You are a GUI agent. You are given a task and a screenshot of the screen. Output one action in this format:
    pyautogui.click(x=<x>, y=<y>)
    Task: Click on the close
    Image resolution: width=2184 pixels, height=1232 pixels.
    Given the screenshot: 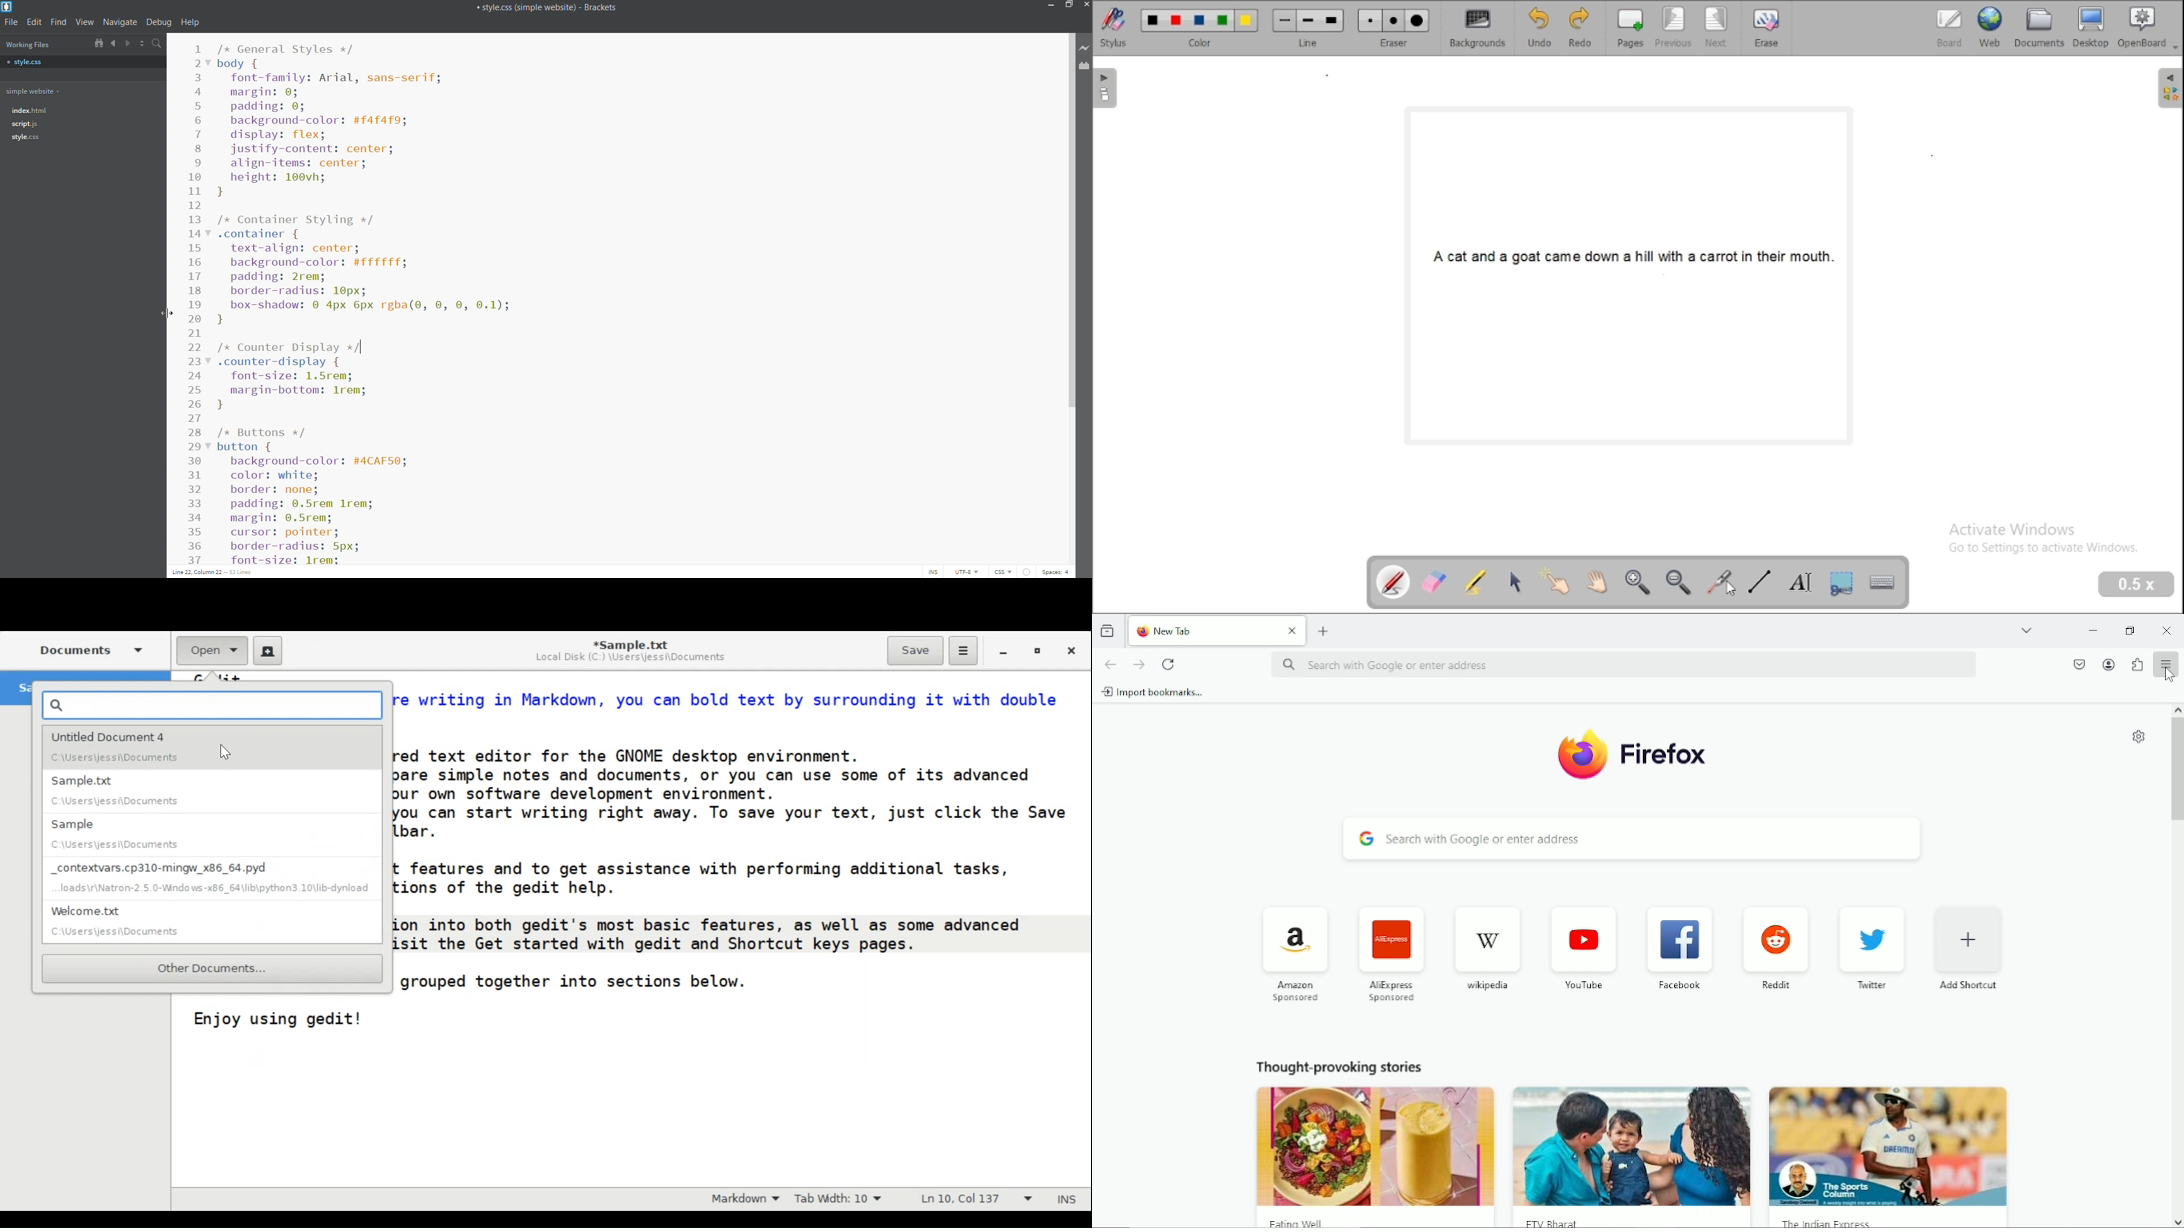 What is the action you would take?
    pyautogui.click(x=1085, y=5)
    